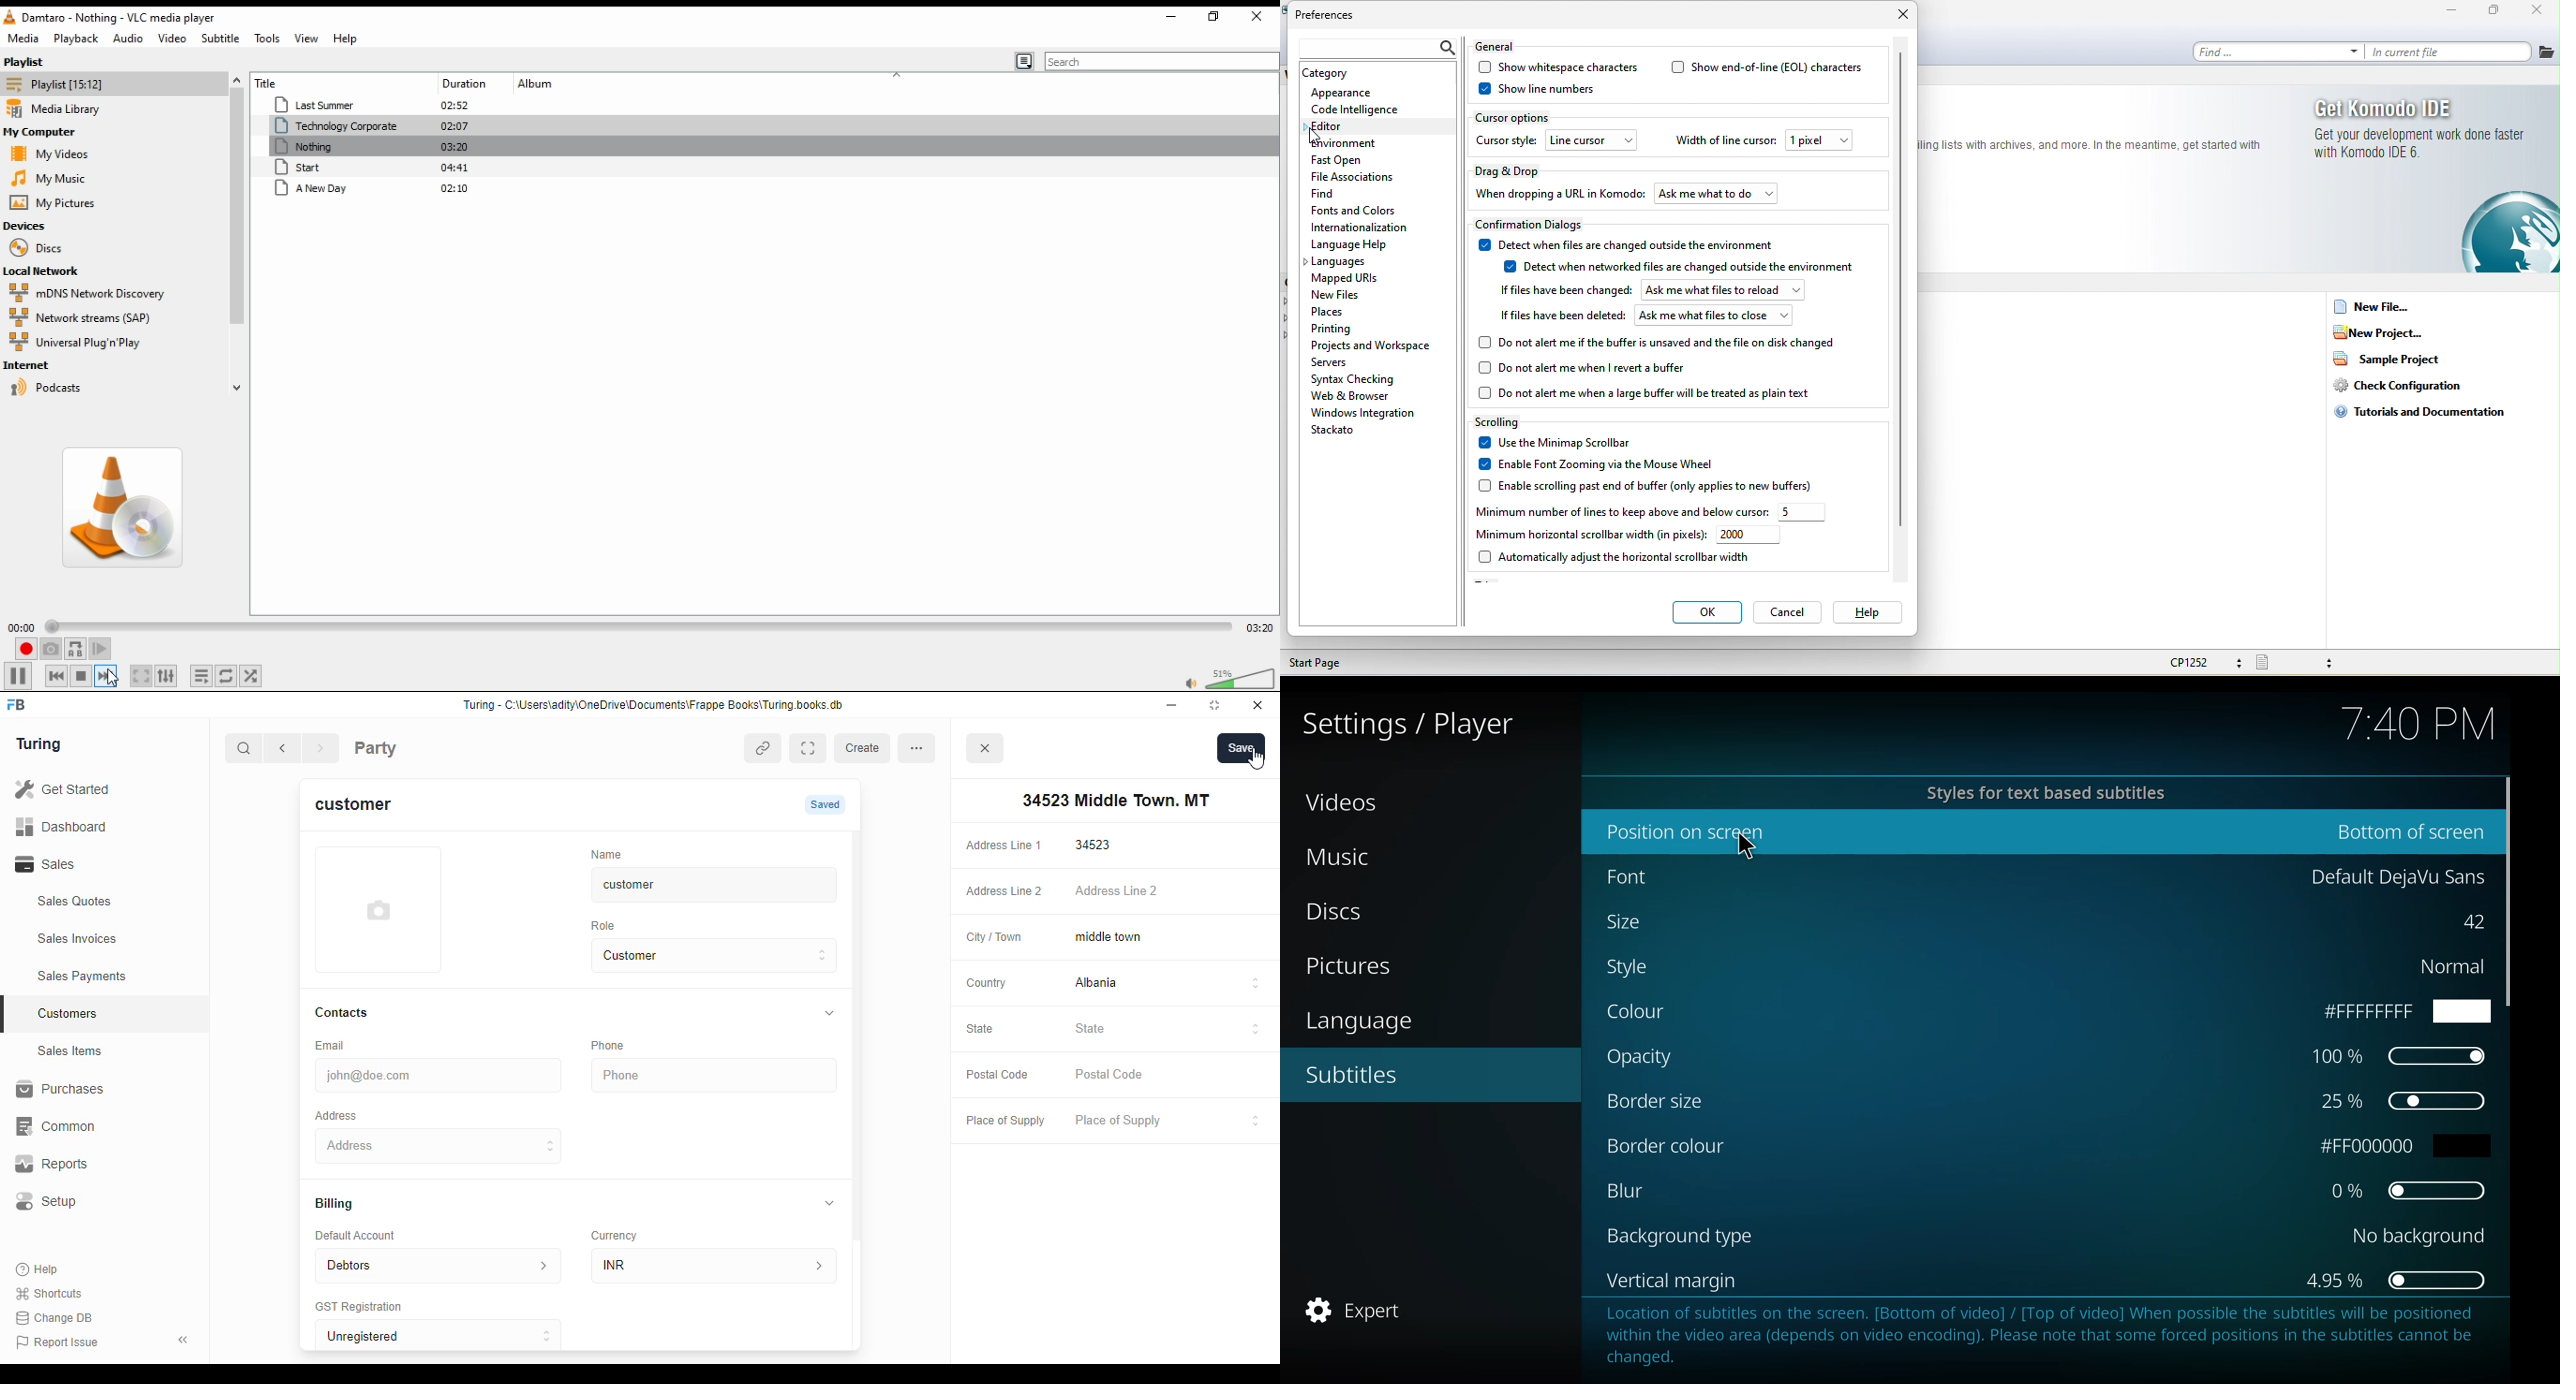 Image resolution: width=2576 pixels, height=1400 pixels. What do you see at coordinates (1363, 1306) in the screenshot?
I see `expert` at bounding box center [1363, 1306].